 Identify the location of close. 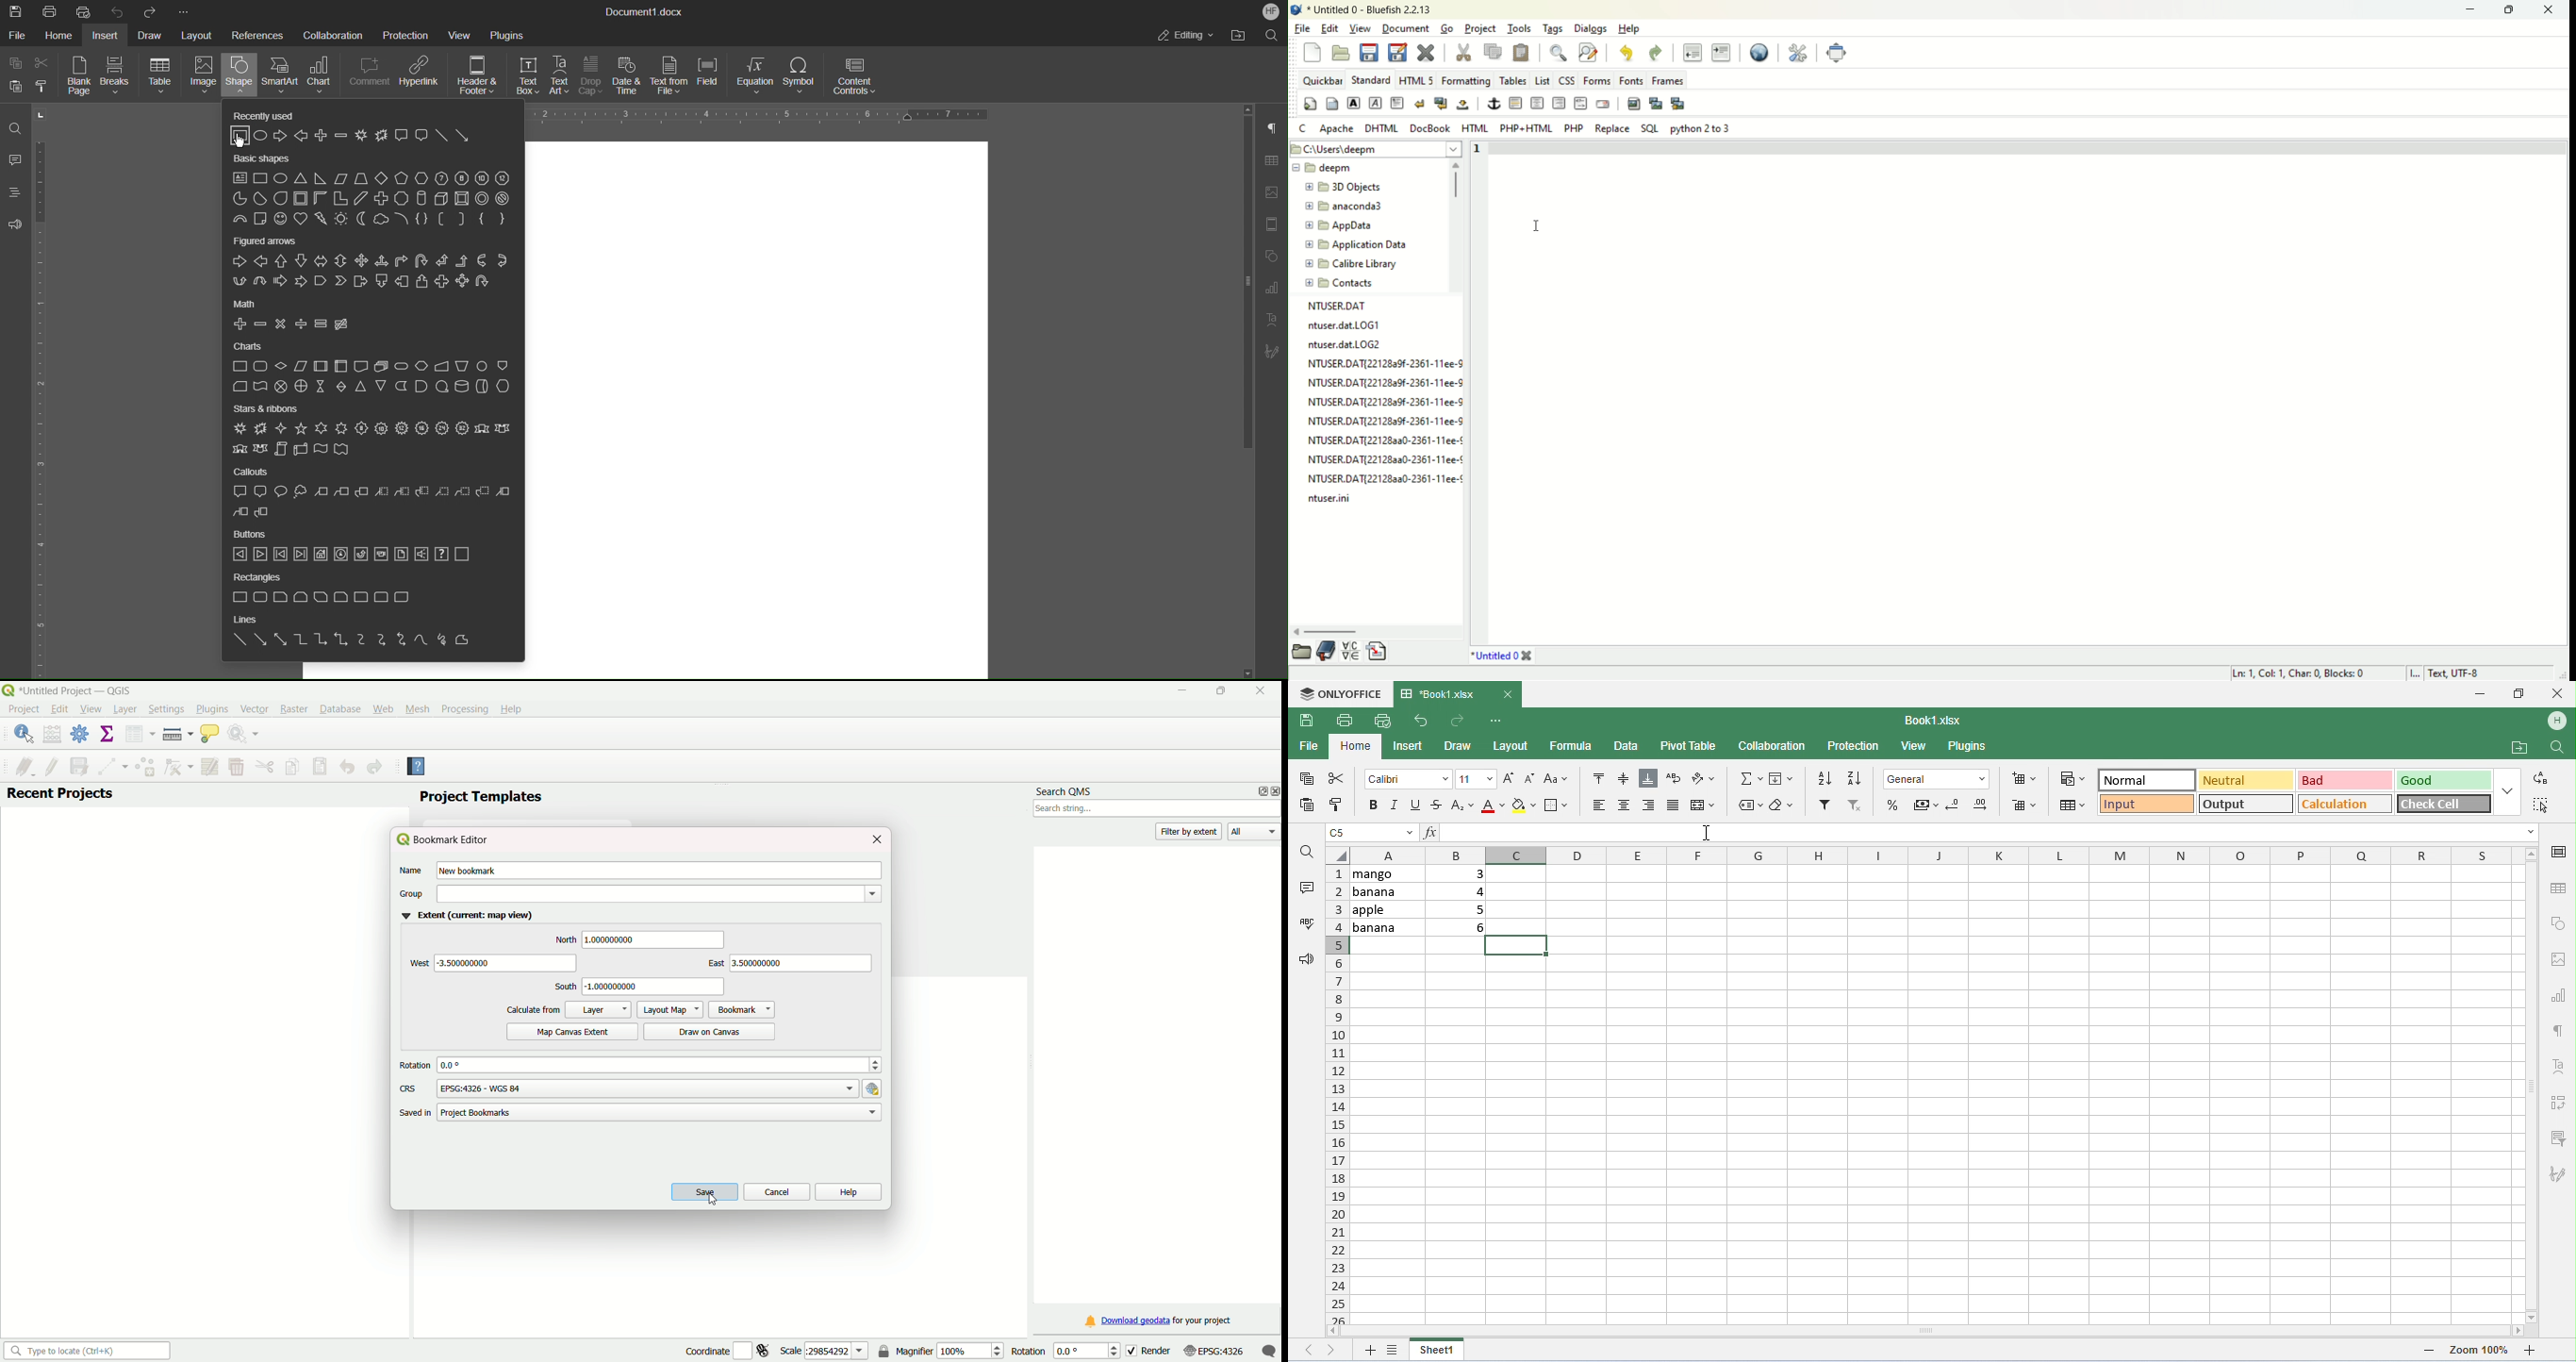
(1425, 52).